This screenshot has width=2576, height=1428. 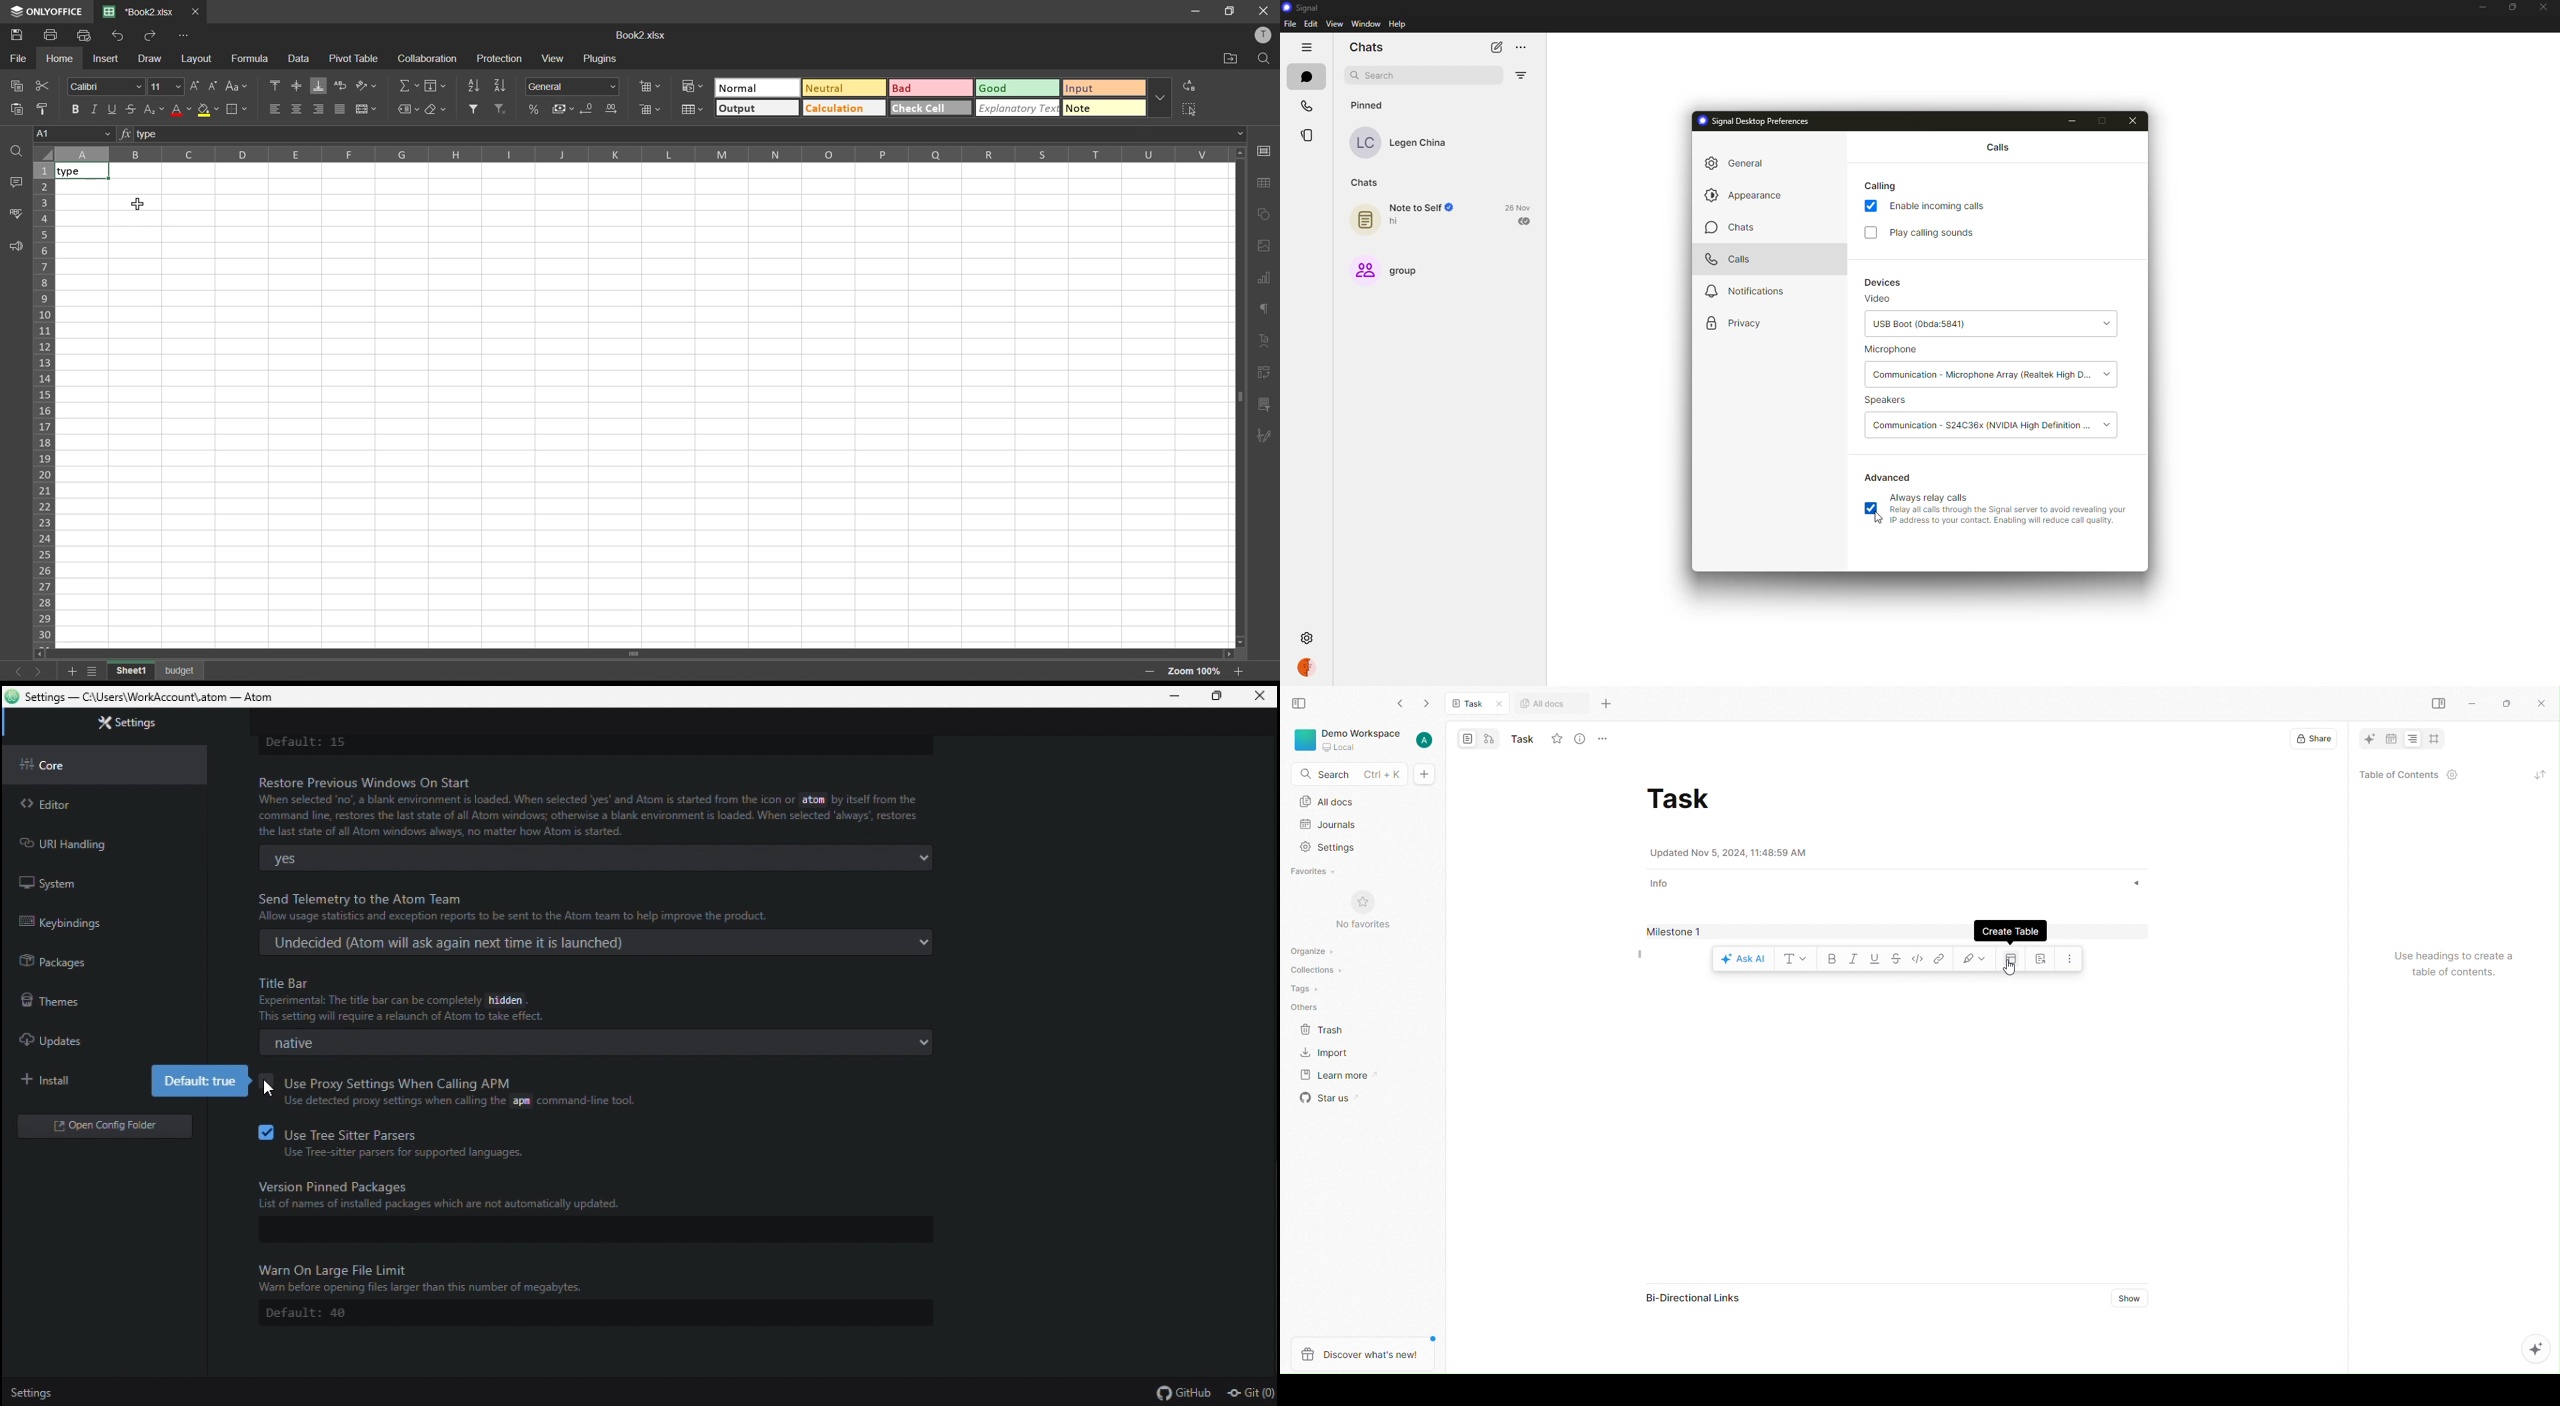 I want to click on italic, so click(x=93, y=109).